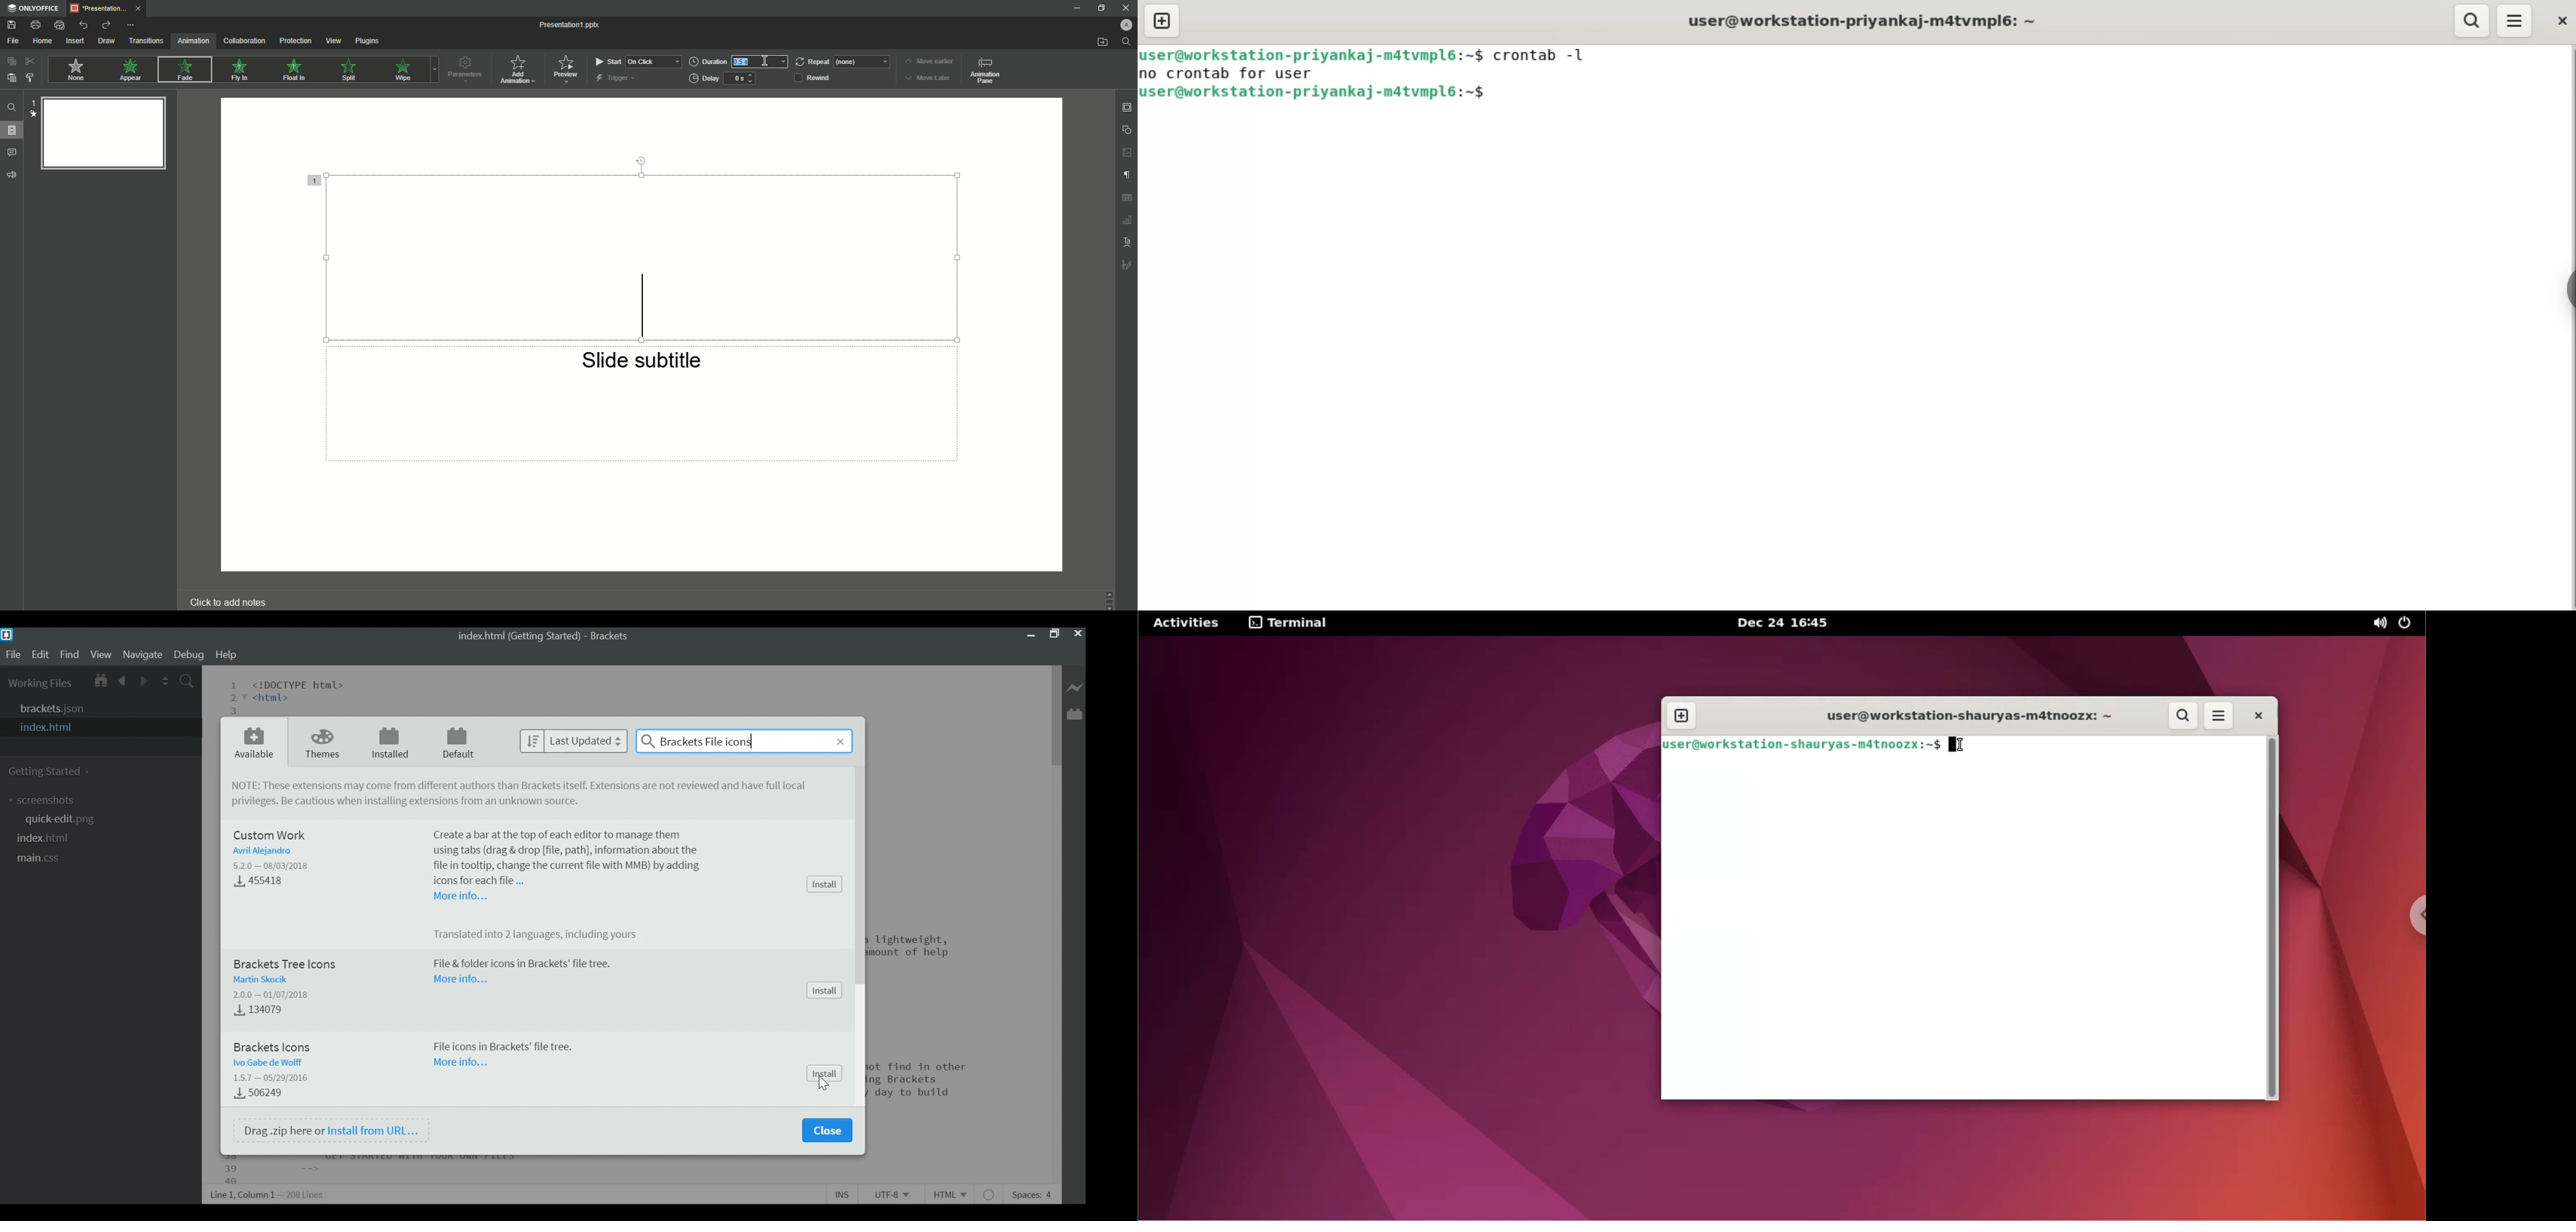 Image resolution: width=2576 pixels, height=1232 pixels. I want to click on Restore, so click(1054, 635).